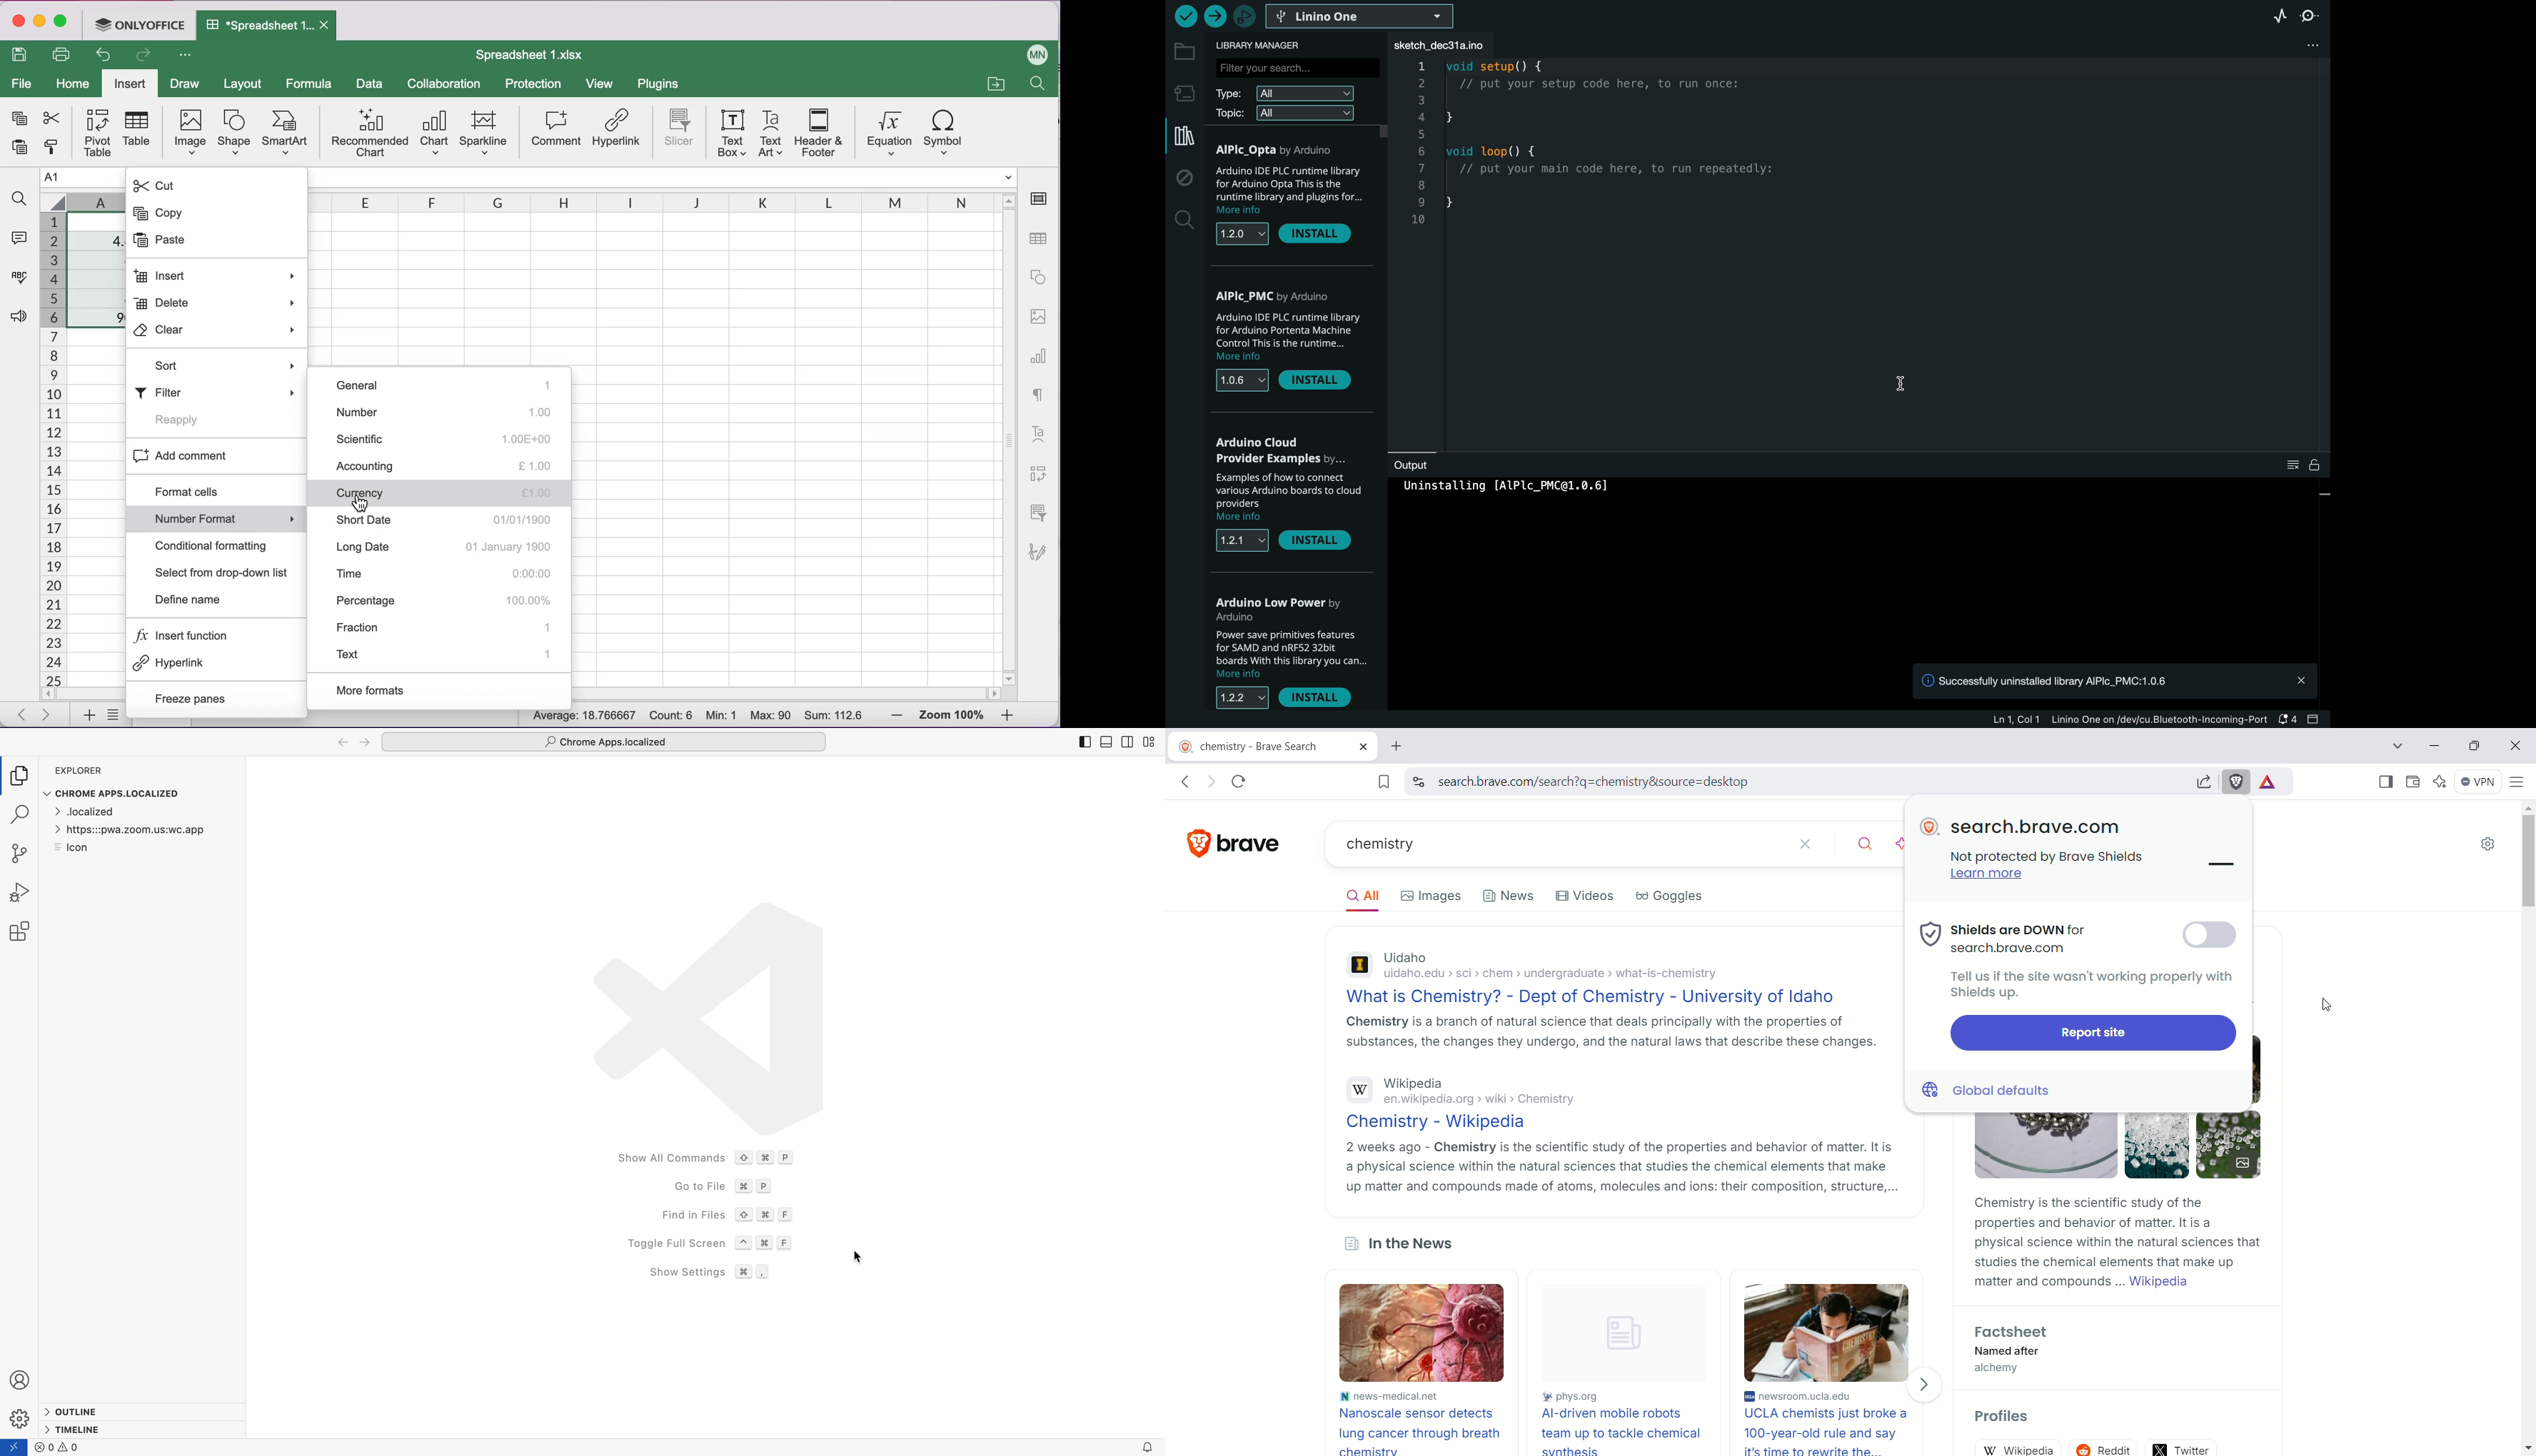 The width and height of the screenshot is (2548, 1456). Describe the element at coordinates (182, 241) in the screenshot. I see `Paste` at that location.